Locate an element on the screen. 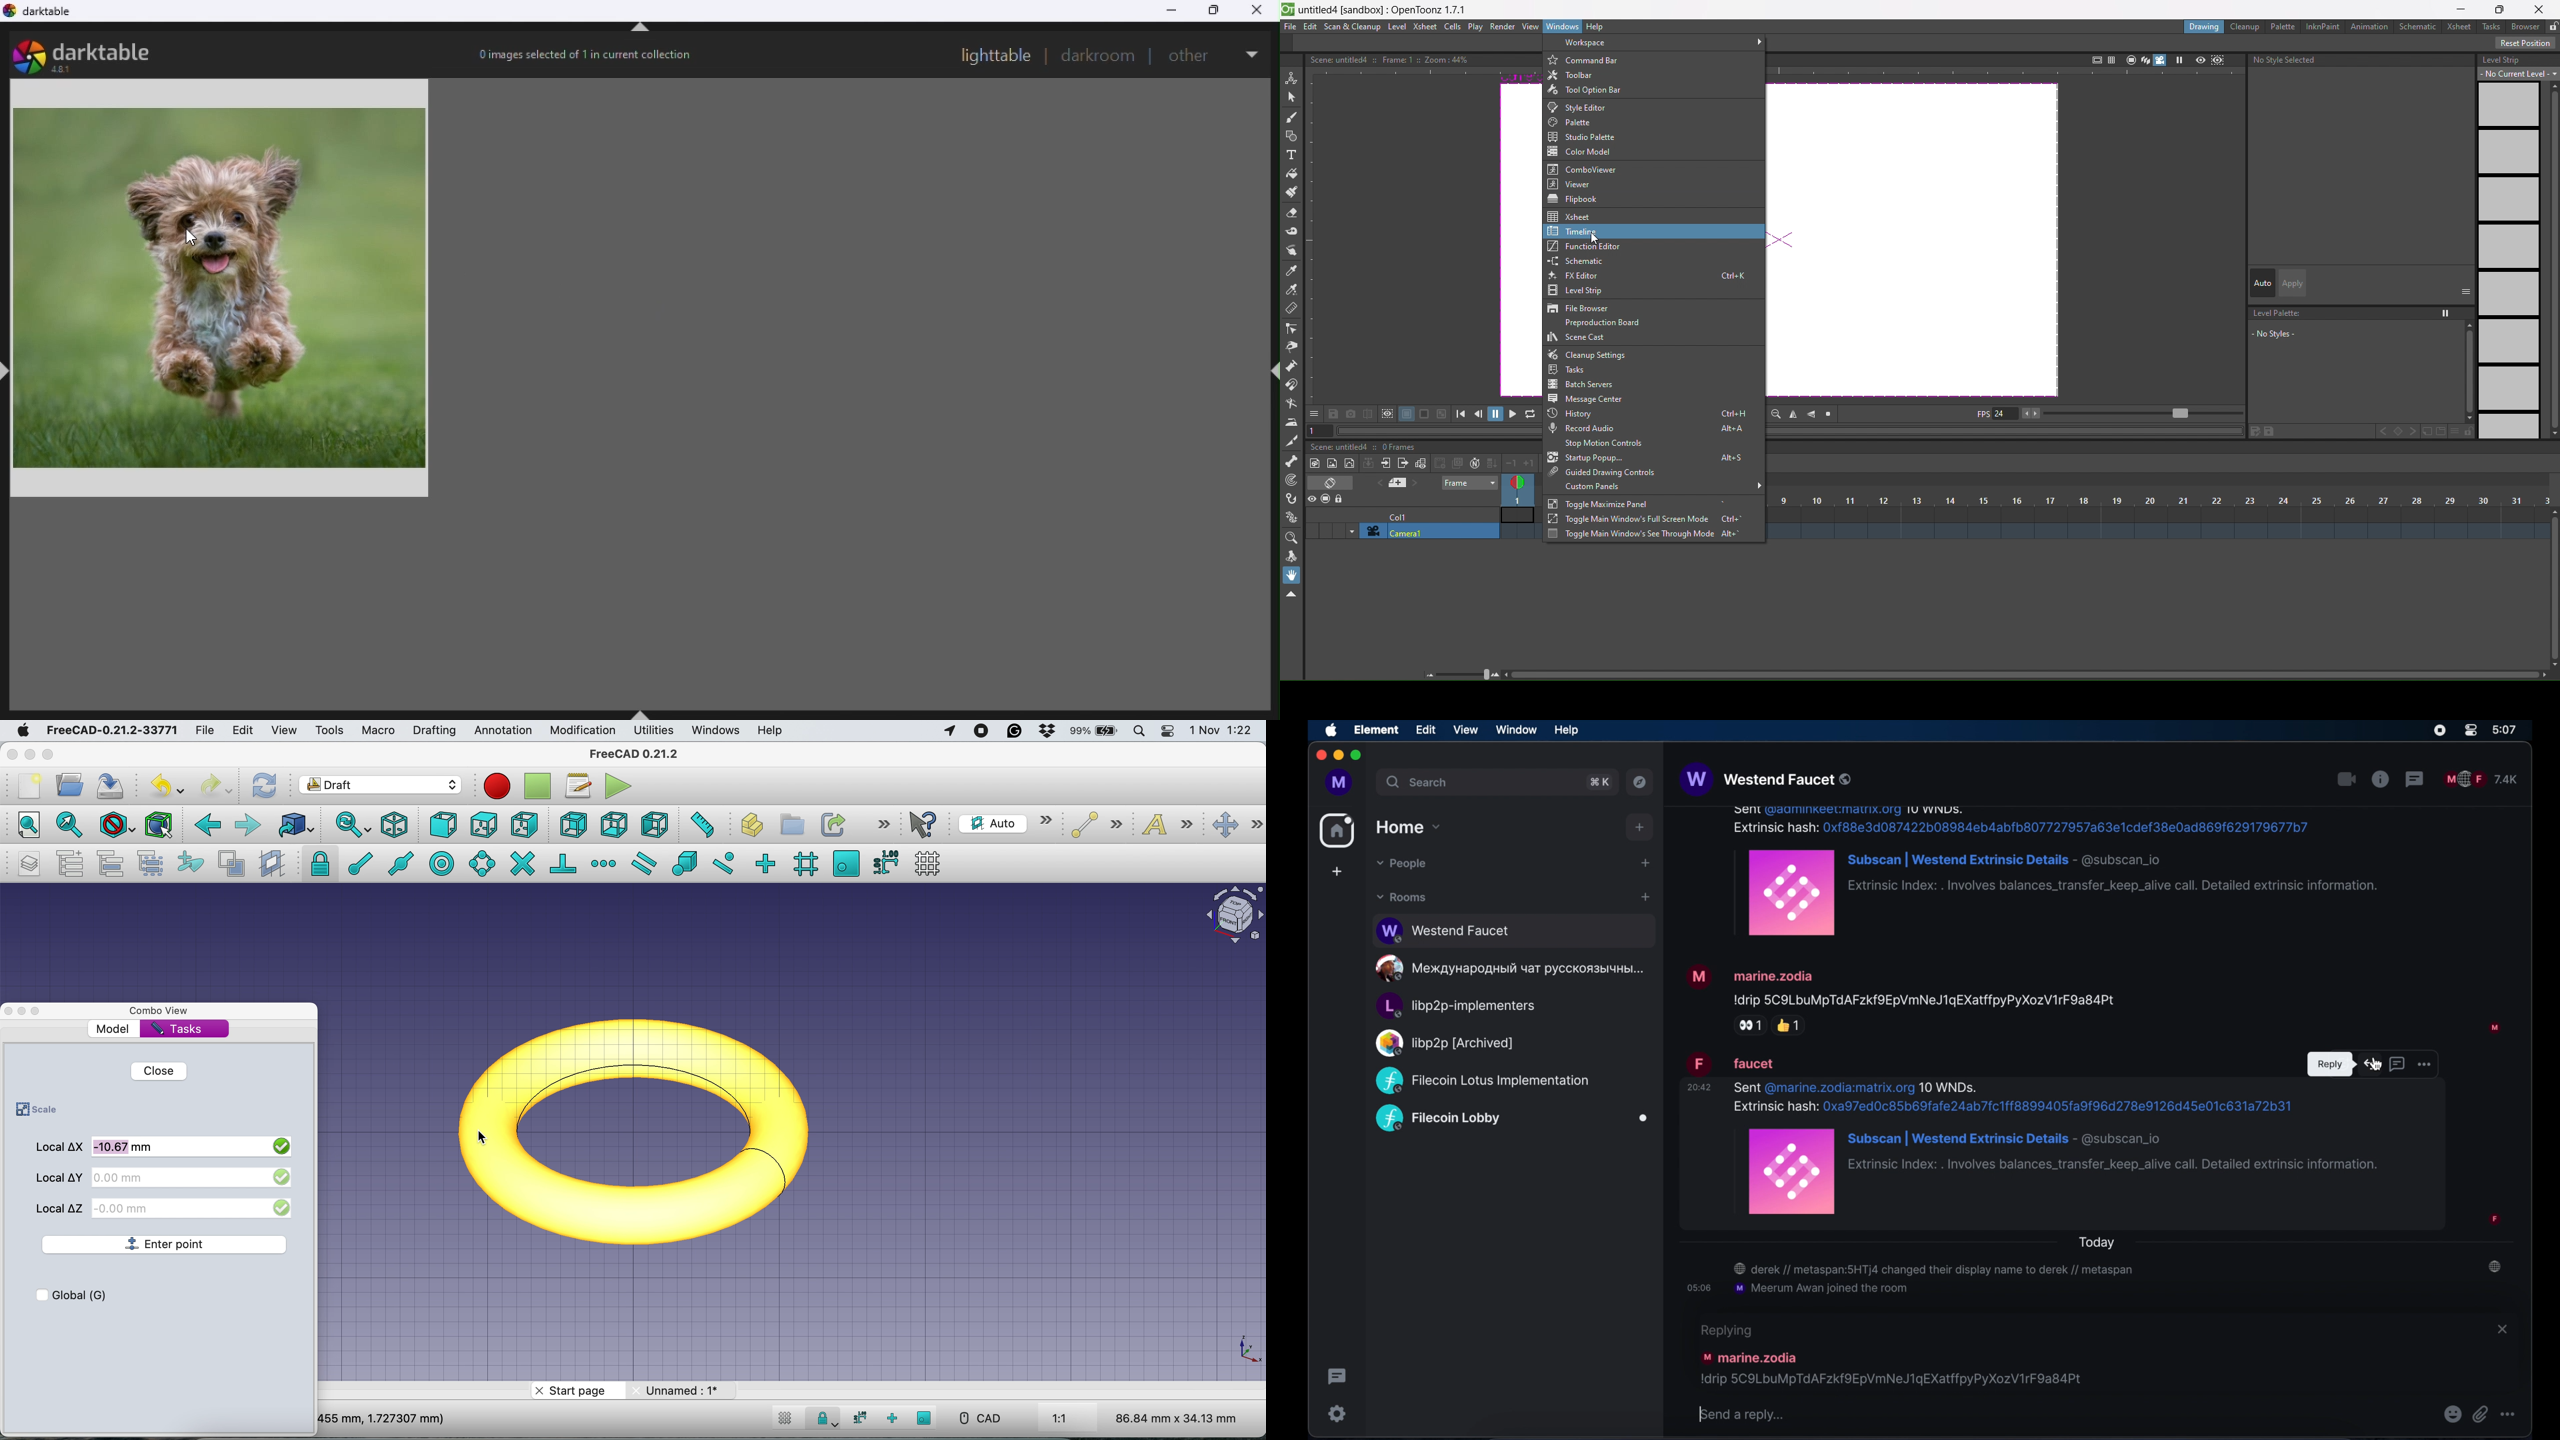  grammarly is located at coordinates (1014, 730).